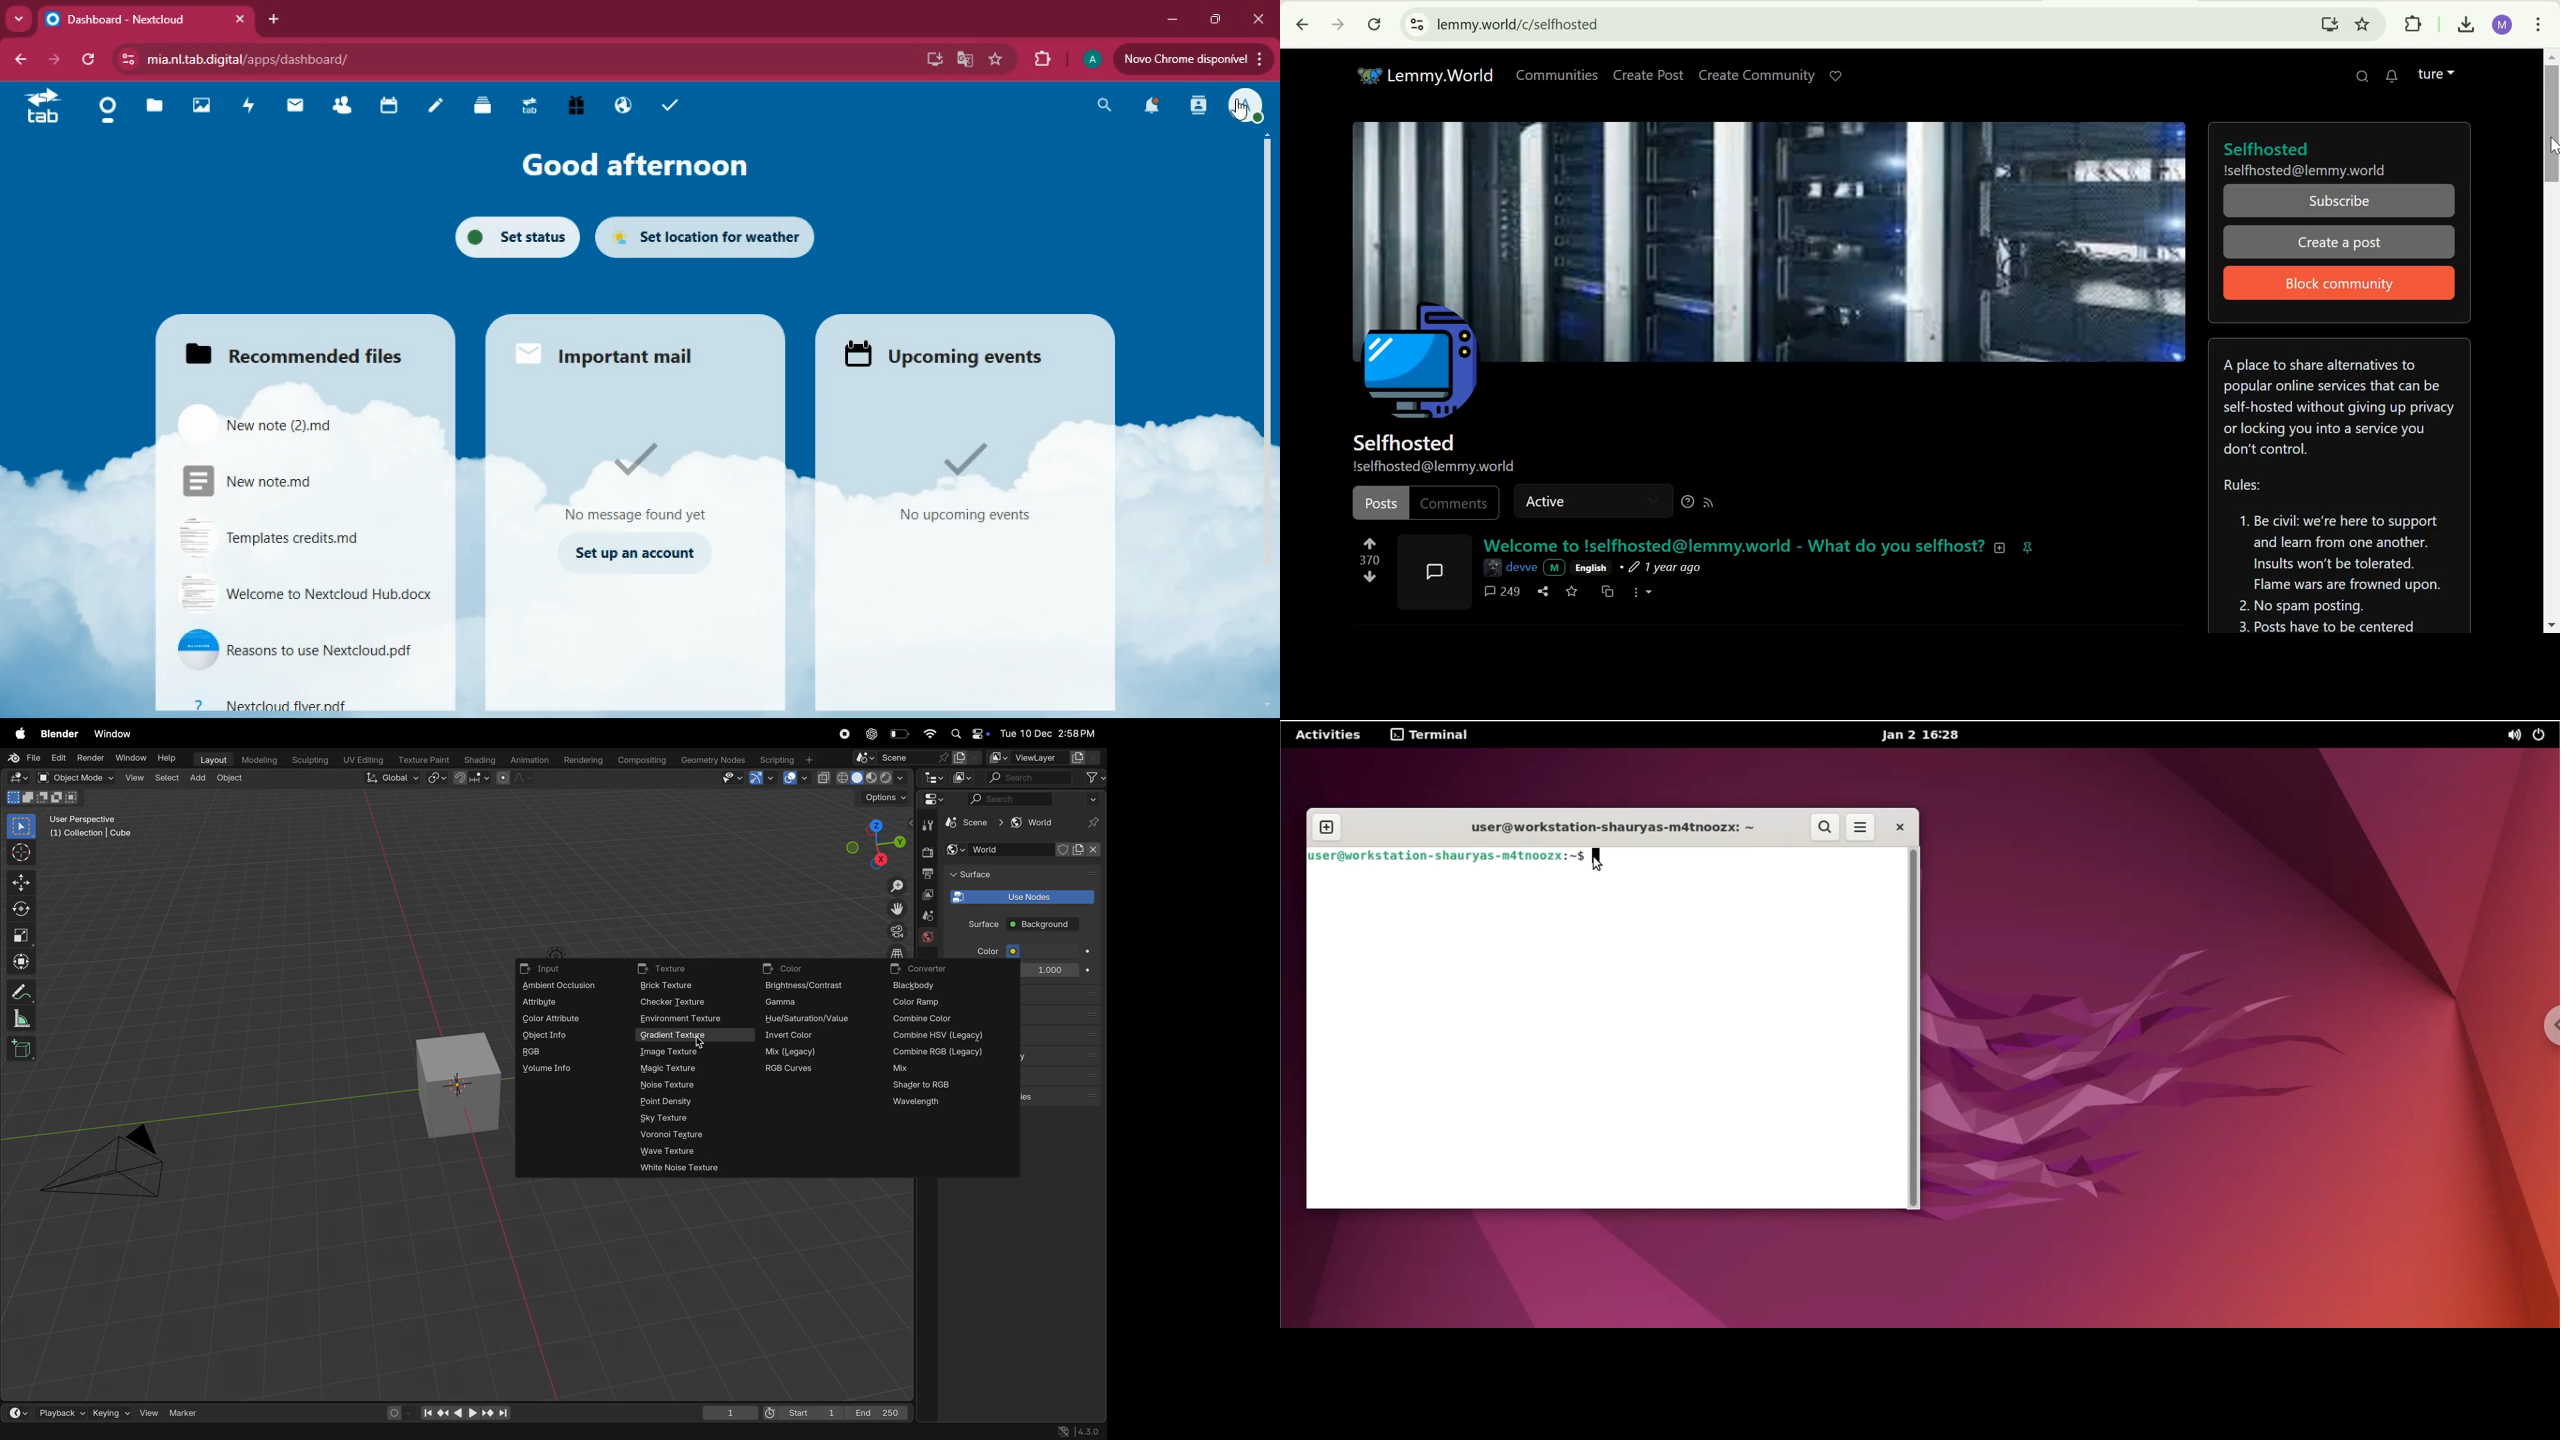  I want to click on , so click(273, 19).